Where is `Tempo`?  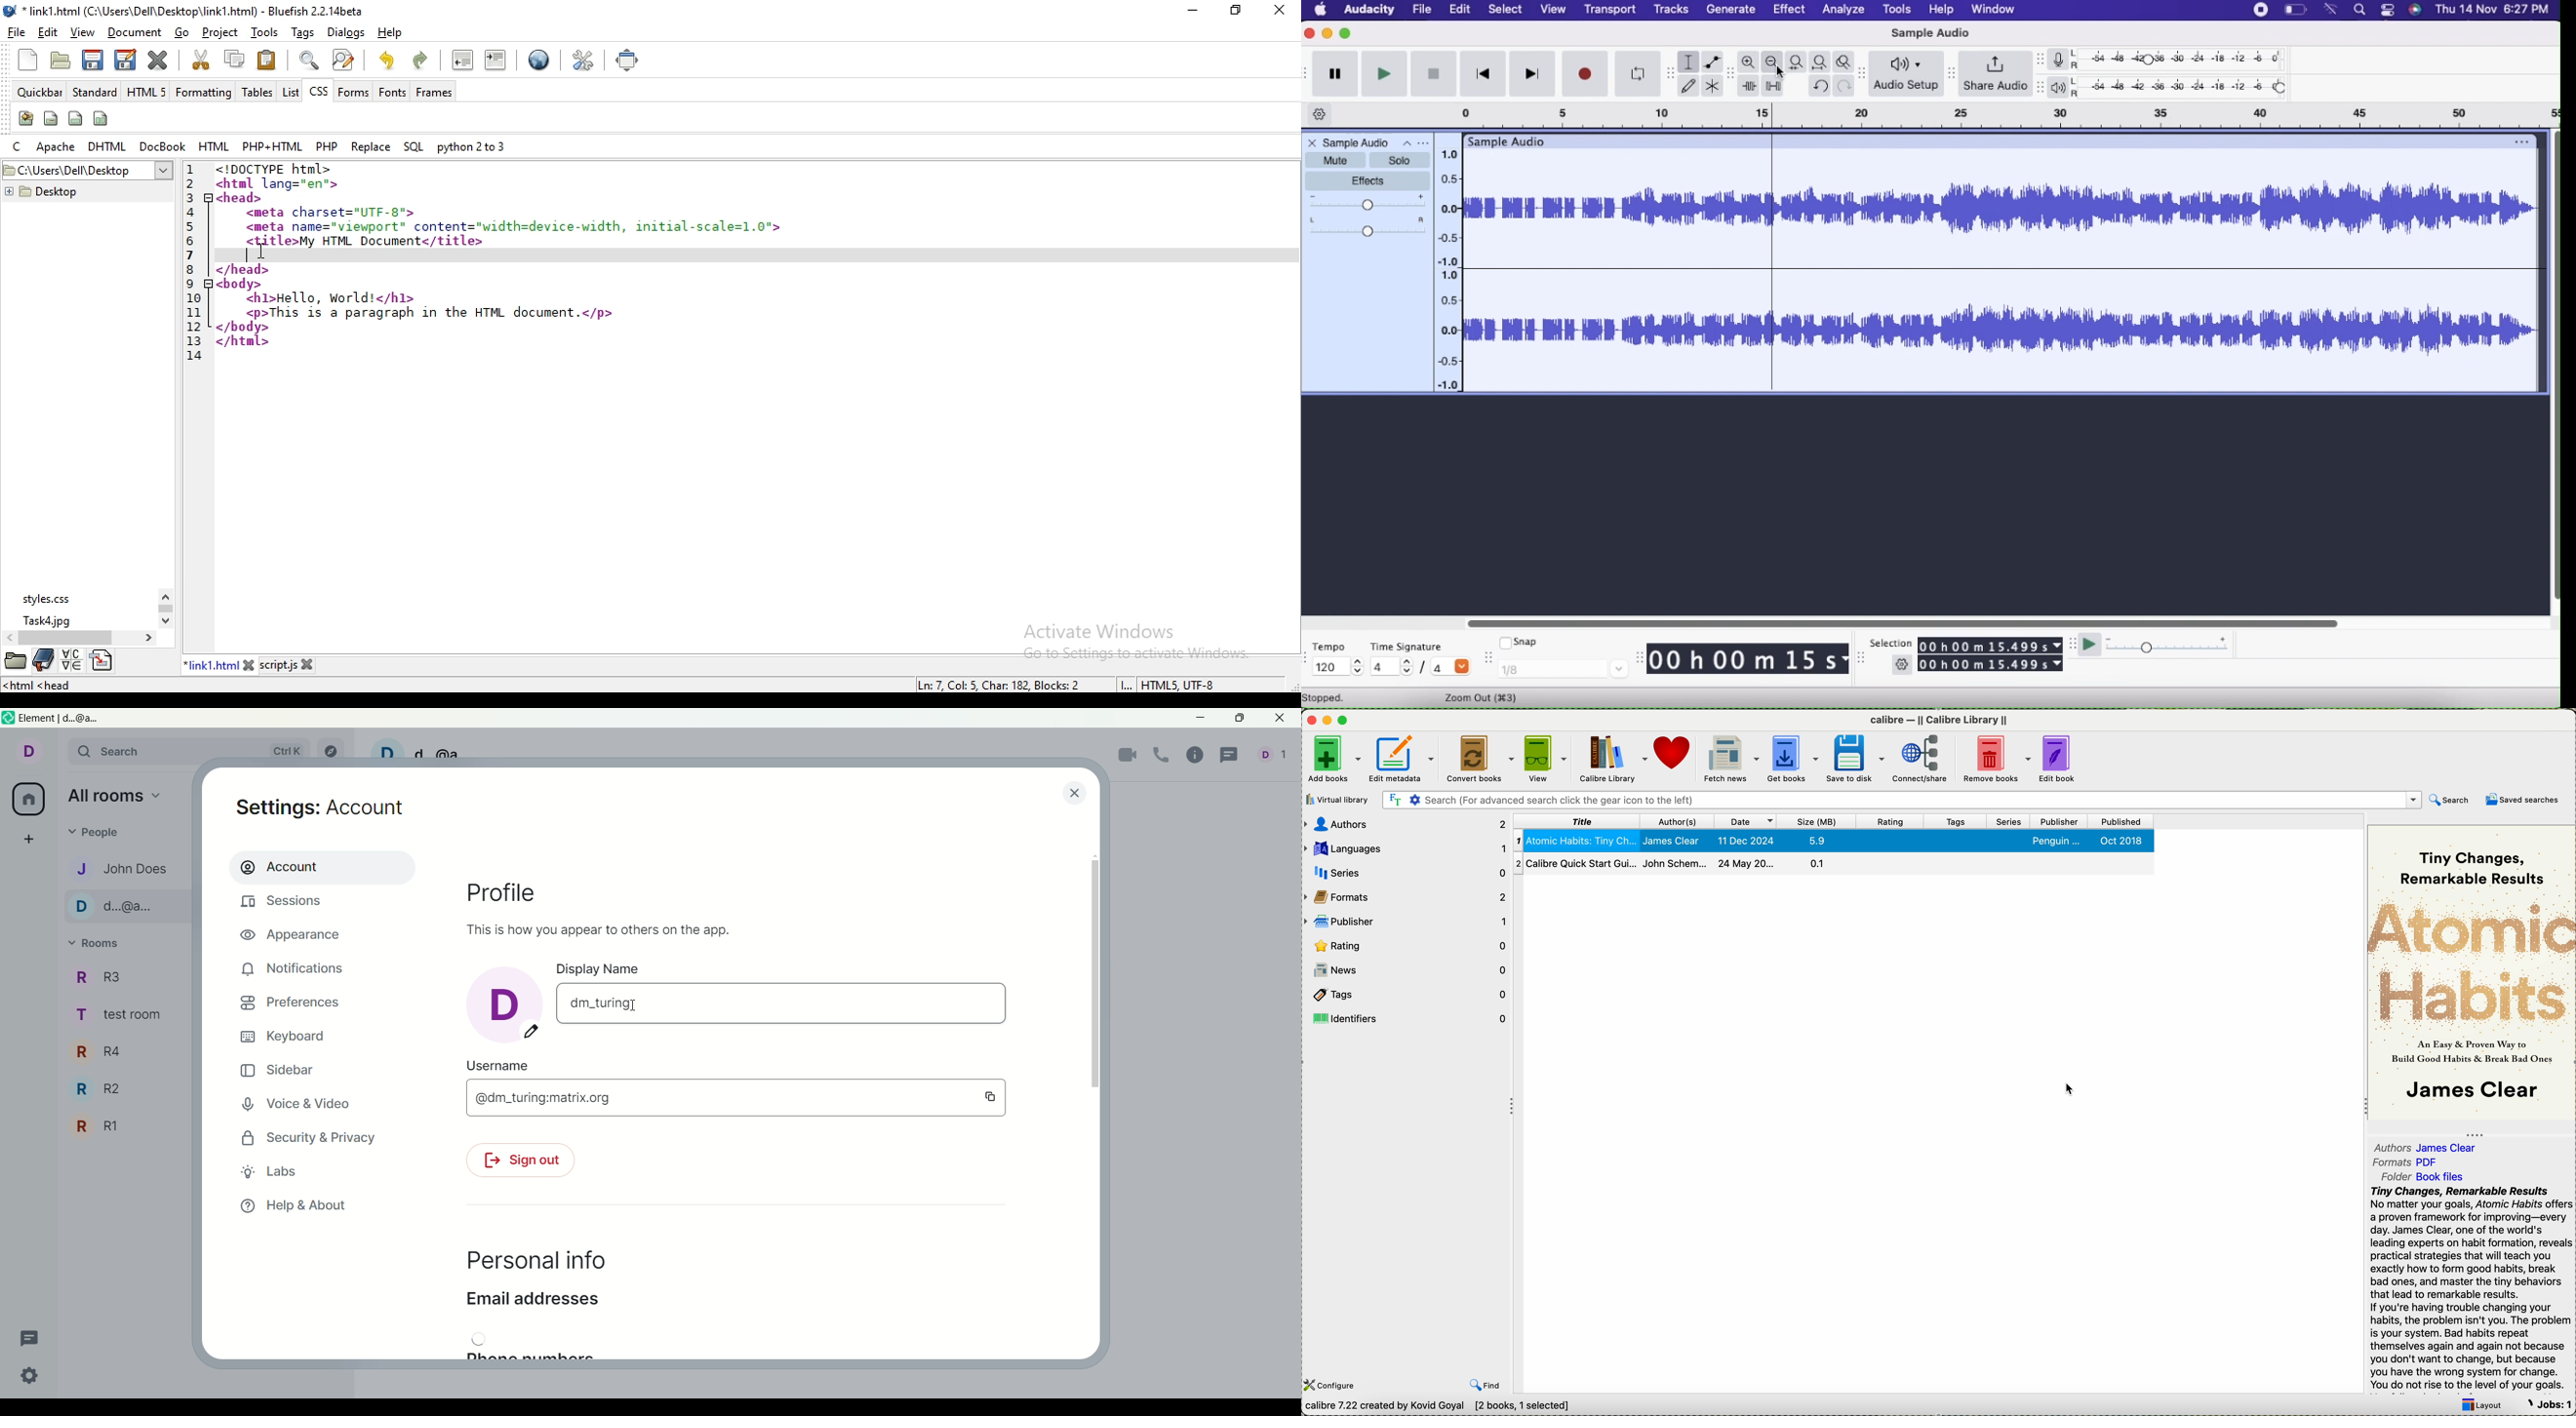
Tempo is located at coordinates (1330, 648).